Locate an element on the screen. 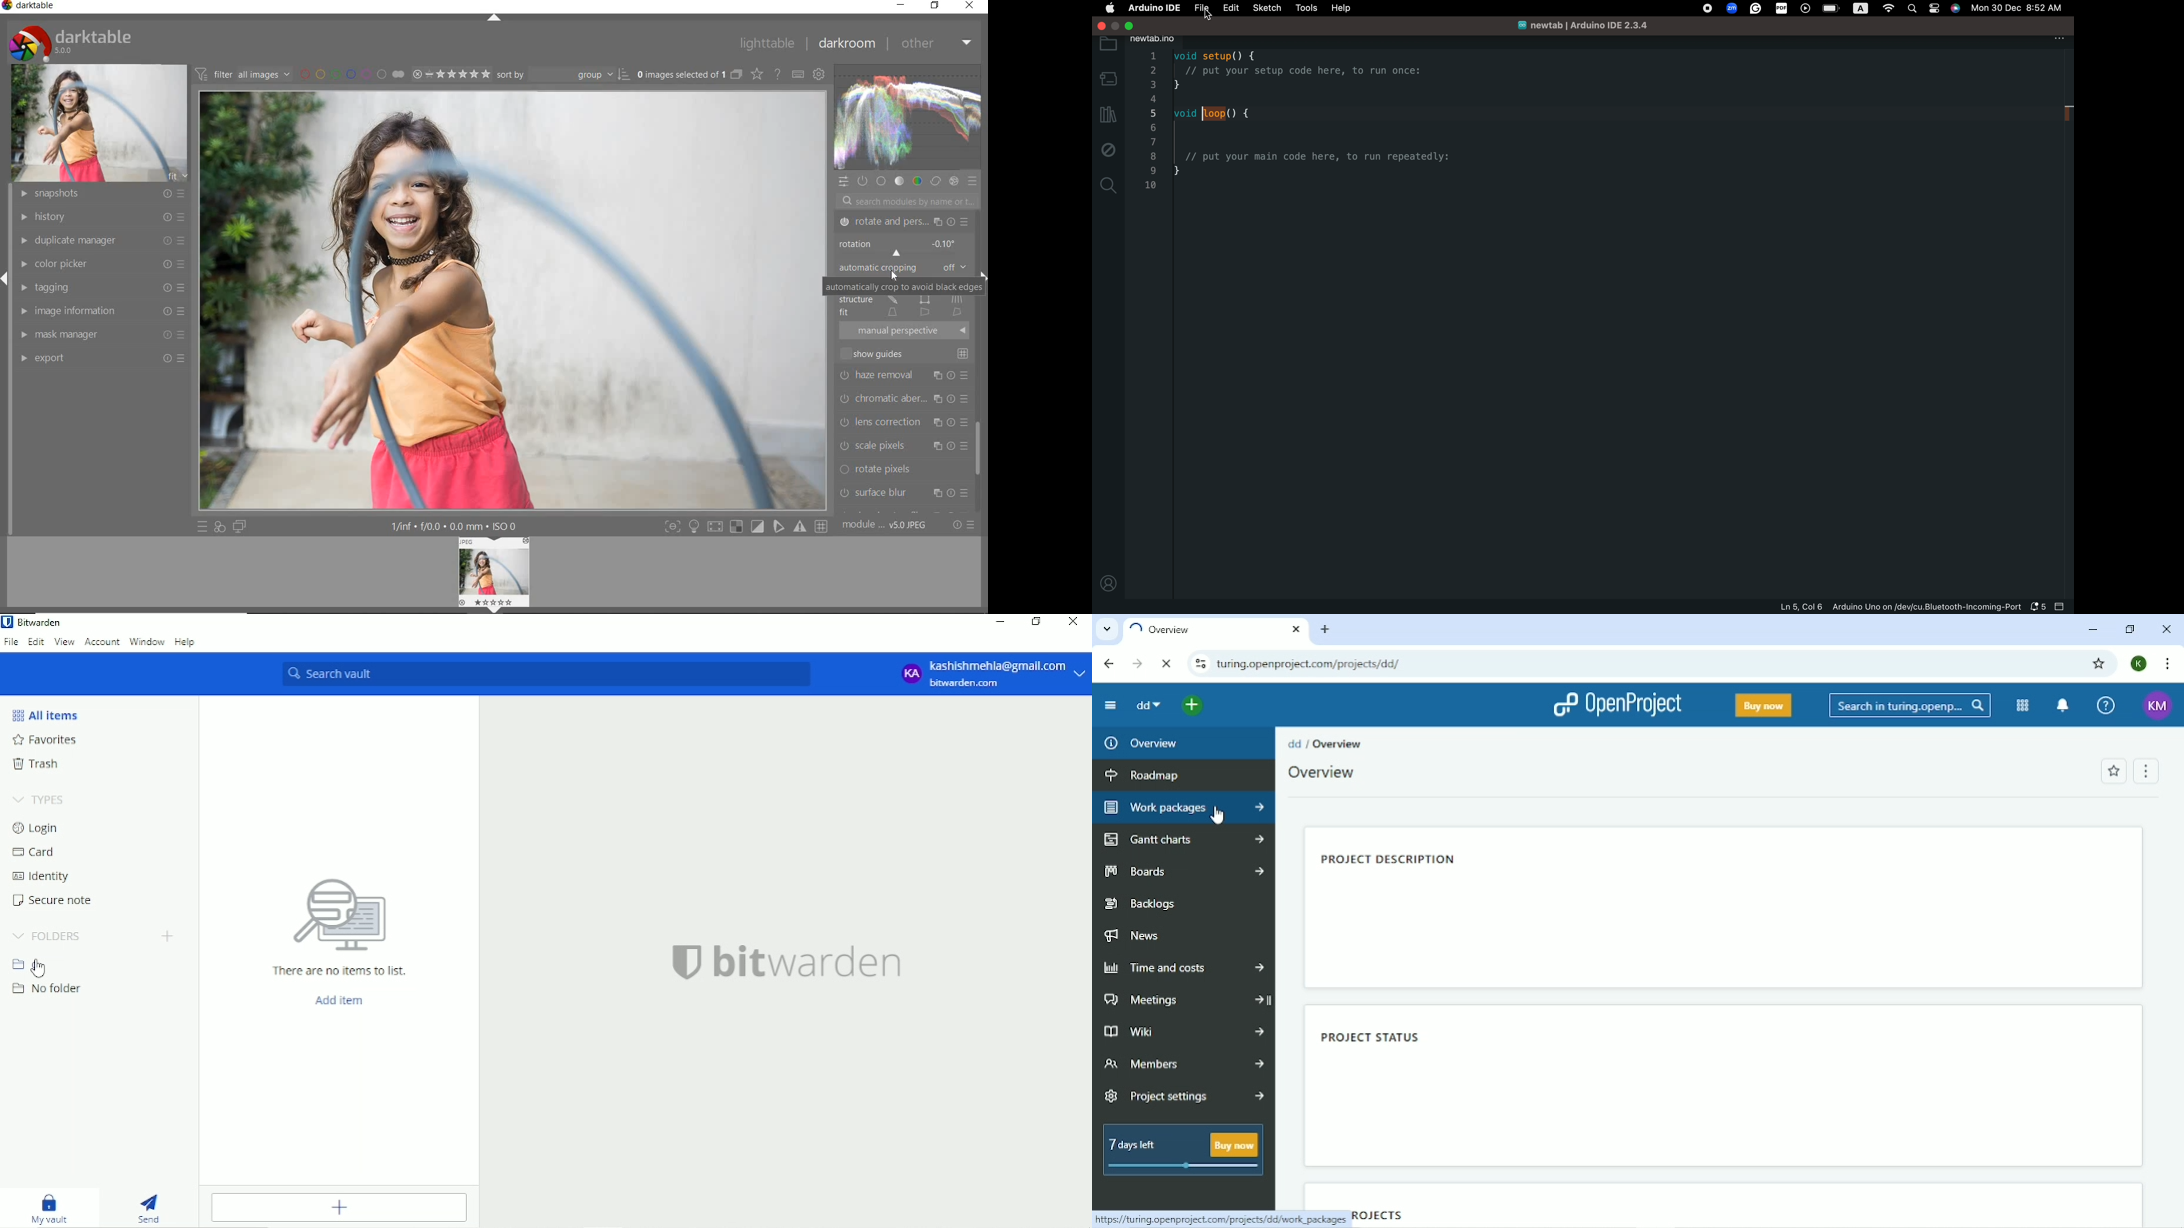 Image resolution: width=2184 pixels, height=1232 pixels. AUTOMATICALLY CROP TO AVOID BLACK EDGES is located at coordinates (904, 287).